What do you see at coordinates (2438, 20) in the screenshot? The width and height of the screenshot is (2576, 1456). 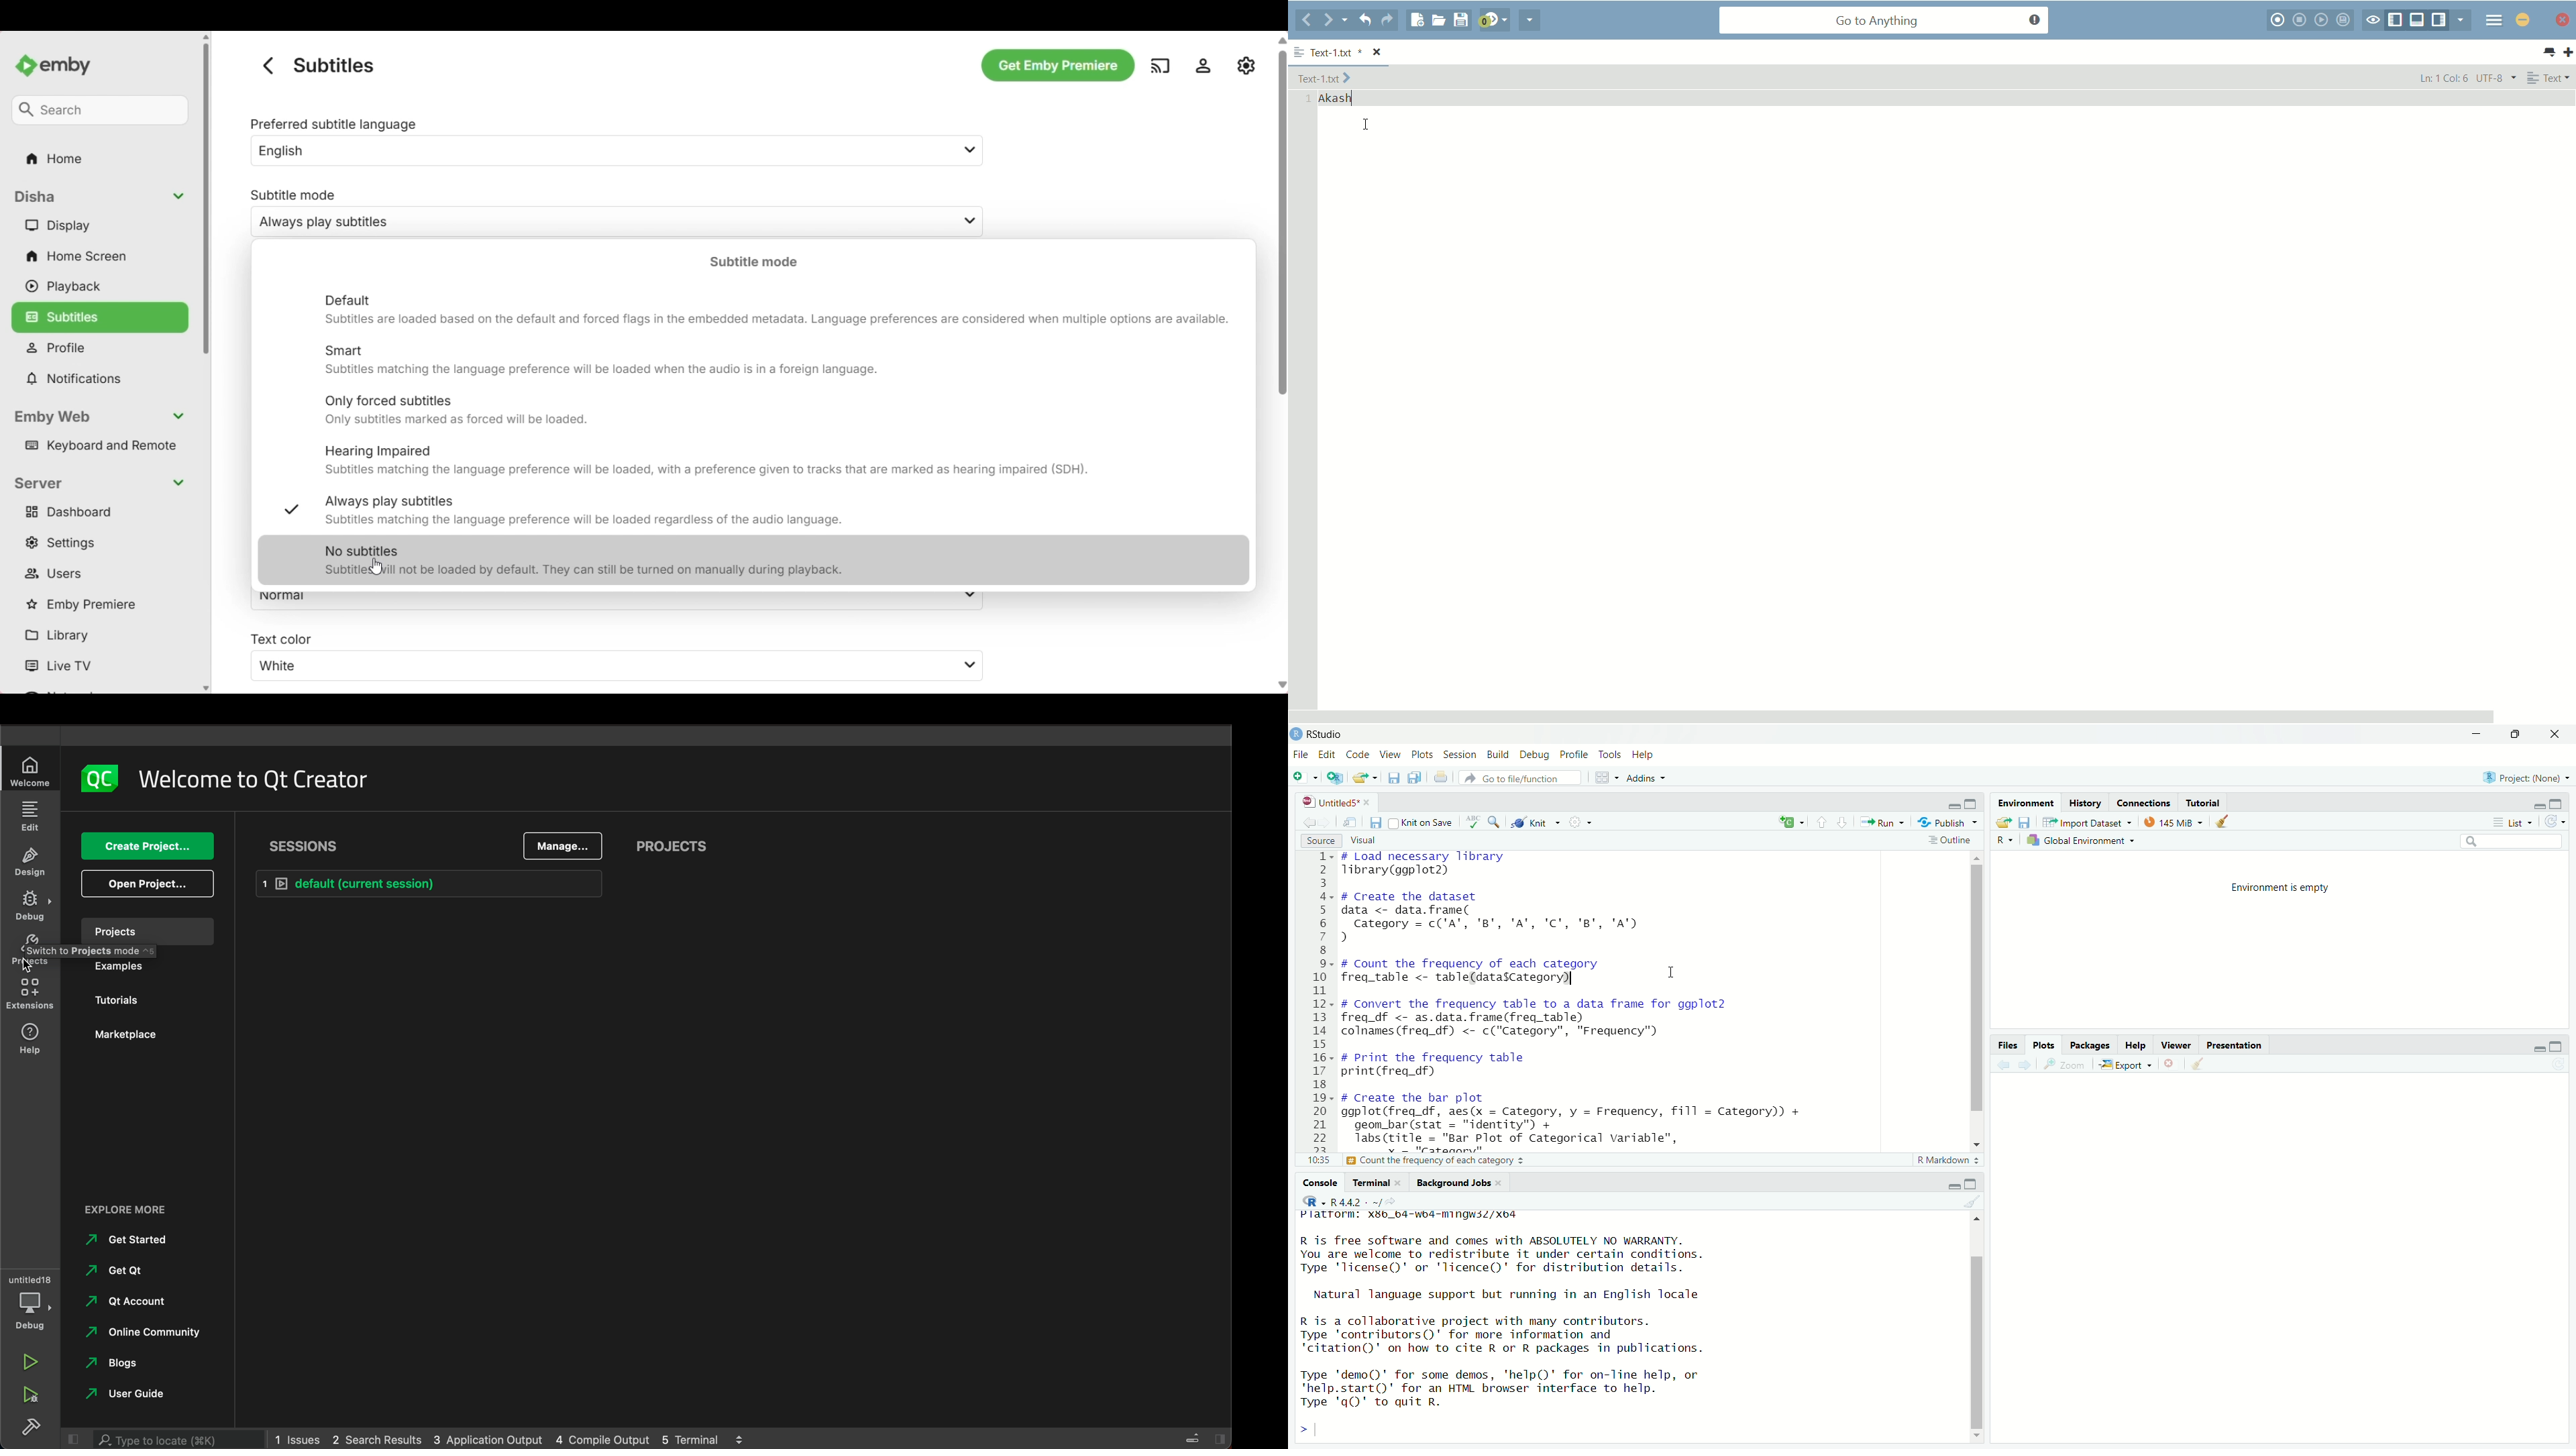 I see `show/hide right panel` at bounding box center [2438, 20].